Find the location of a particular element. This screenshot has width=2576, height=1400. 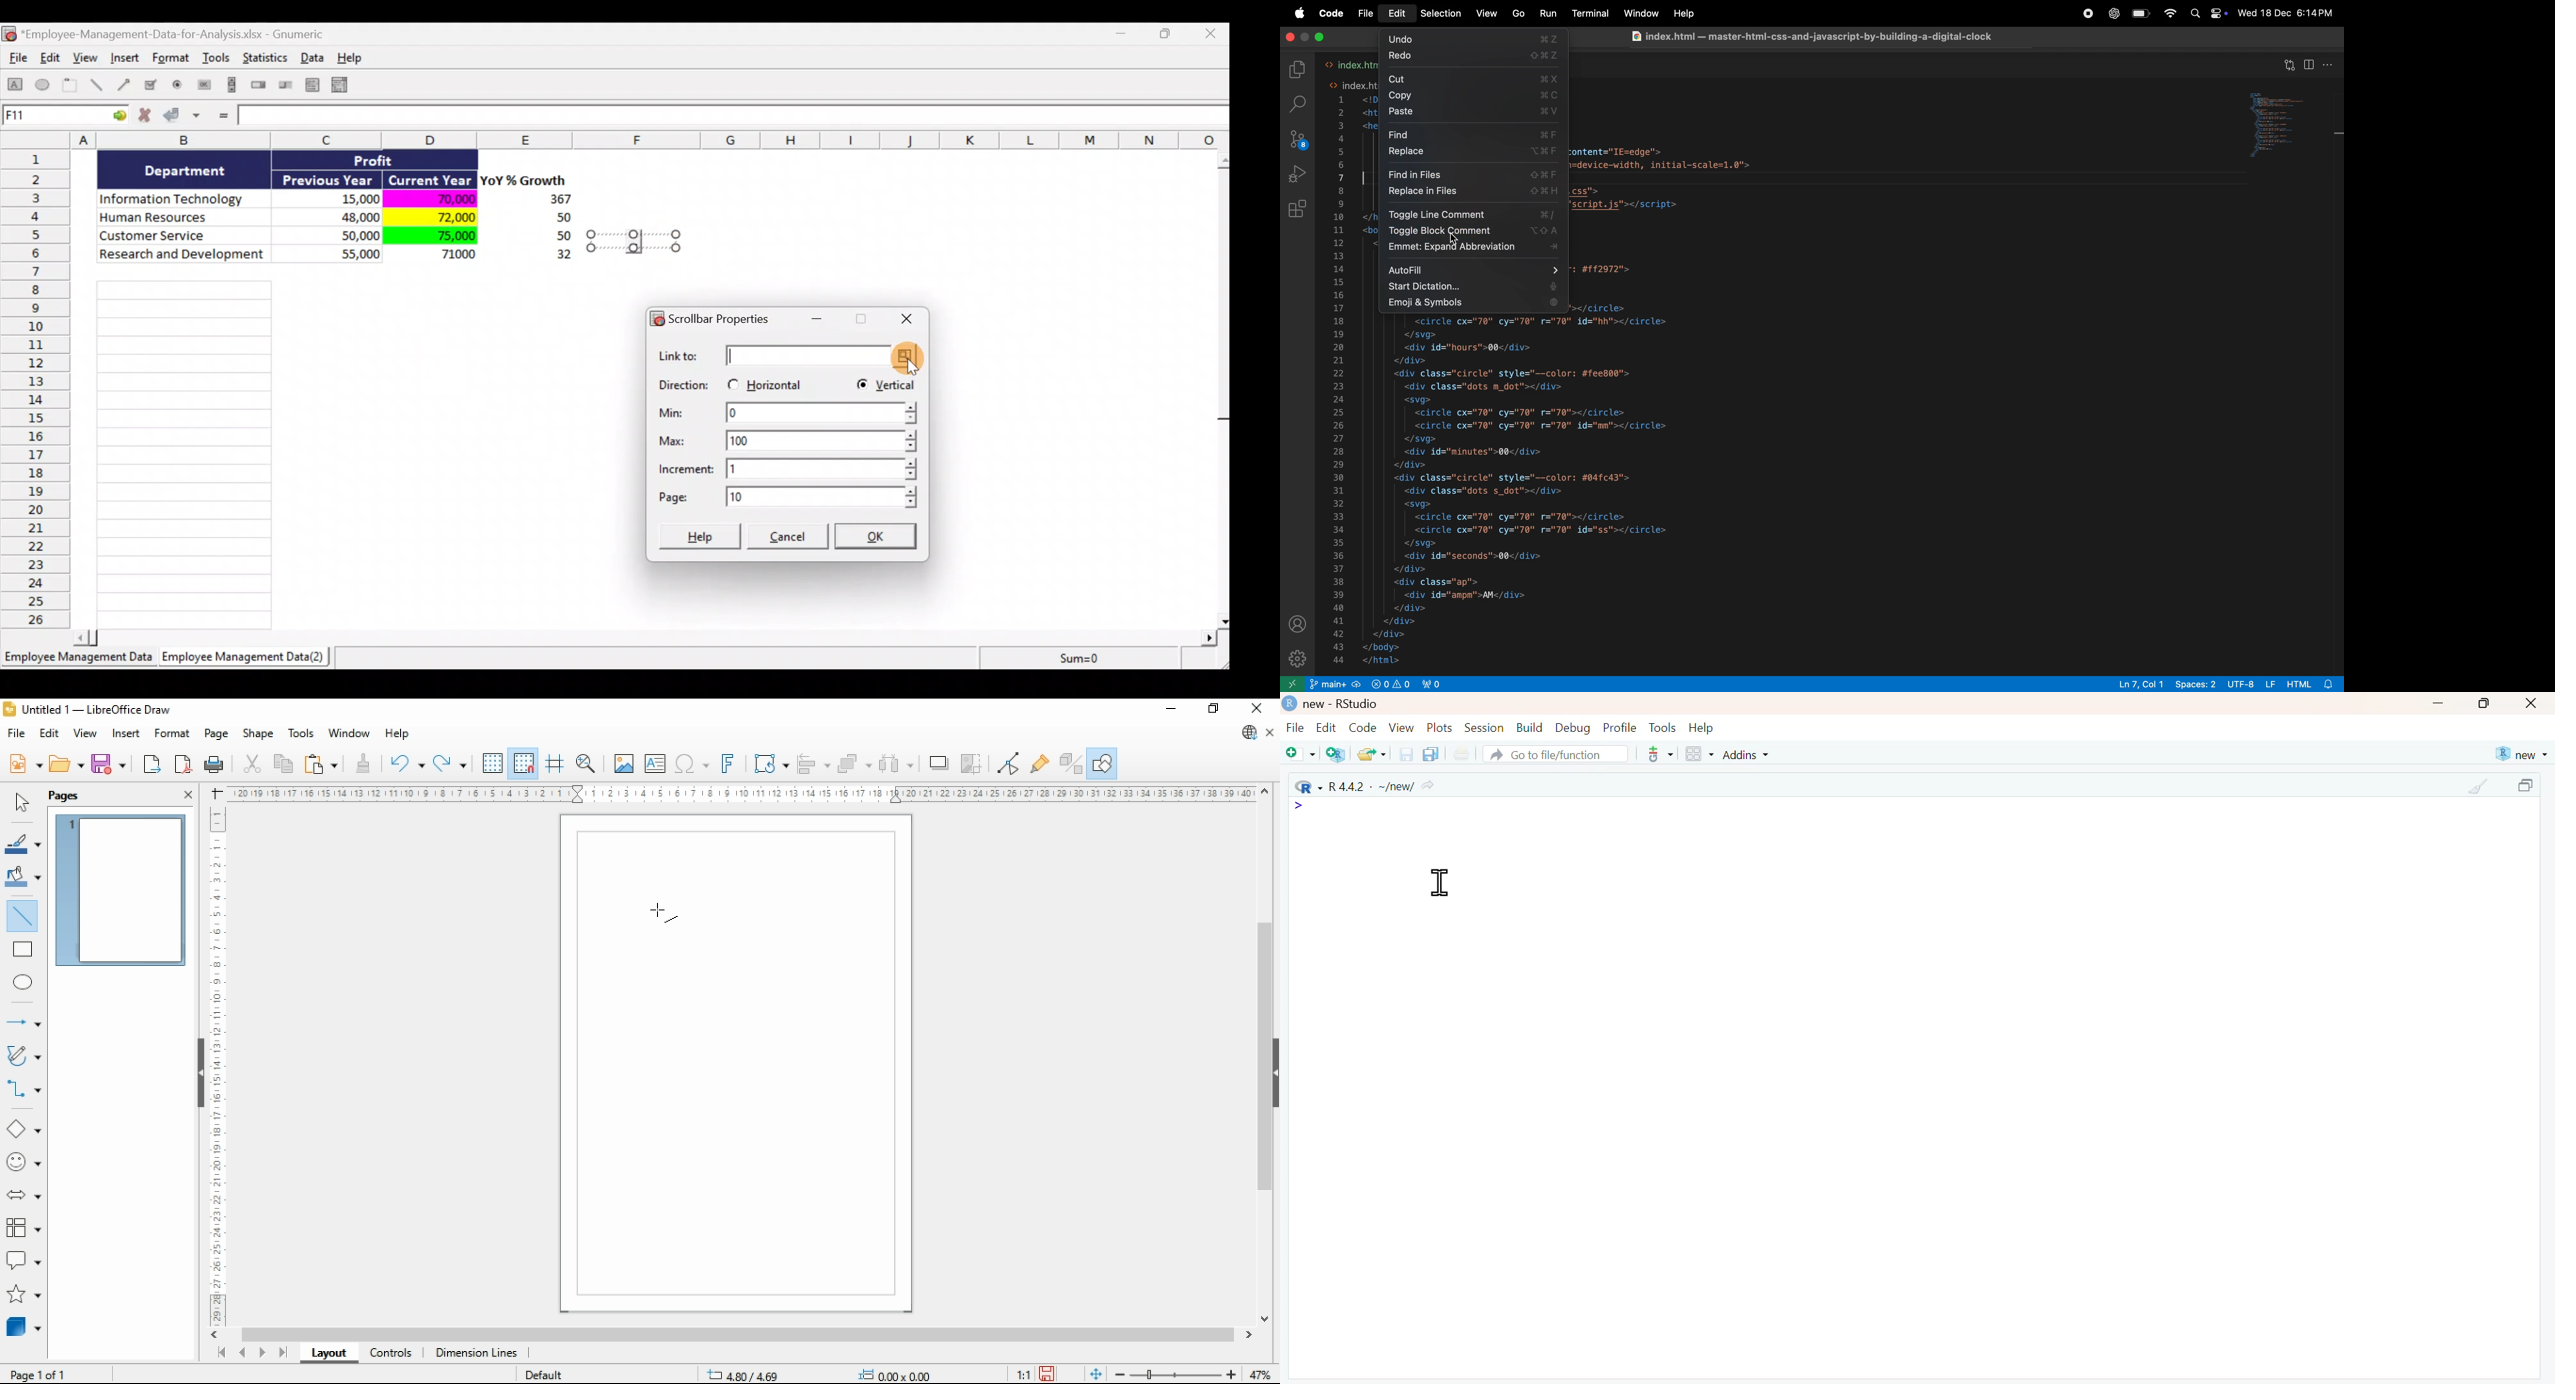

shape is located at coordinates (259, 735).